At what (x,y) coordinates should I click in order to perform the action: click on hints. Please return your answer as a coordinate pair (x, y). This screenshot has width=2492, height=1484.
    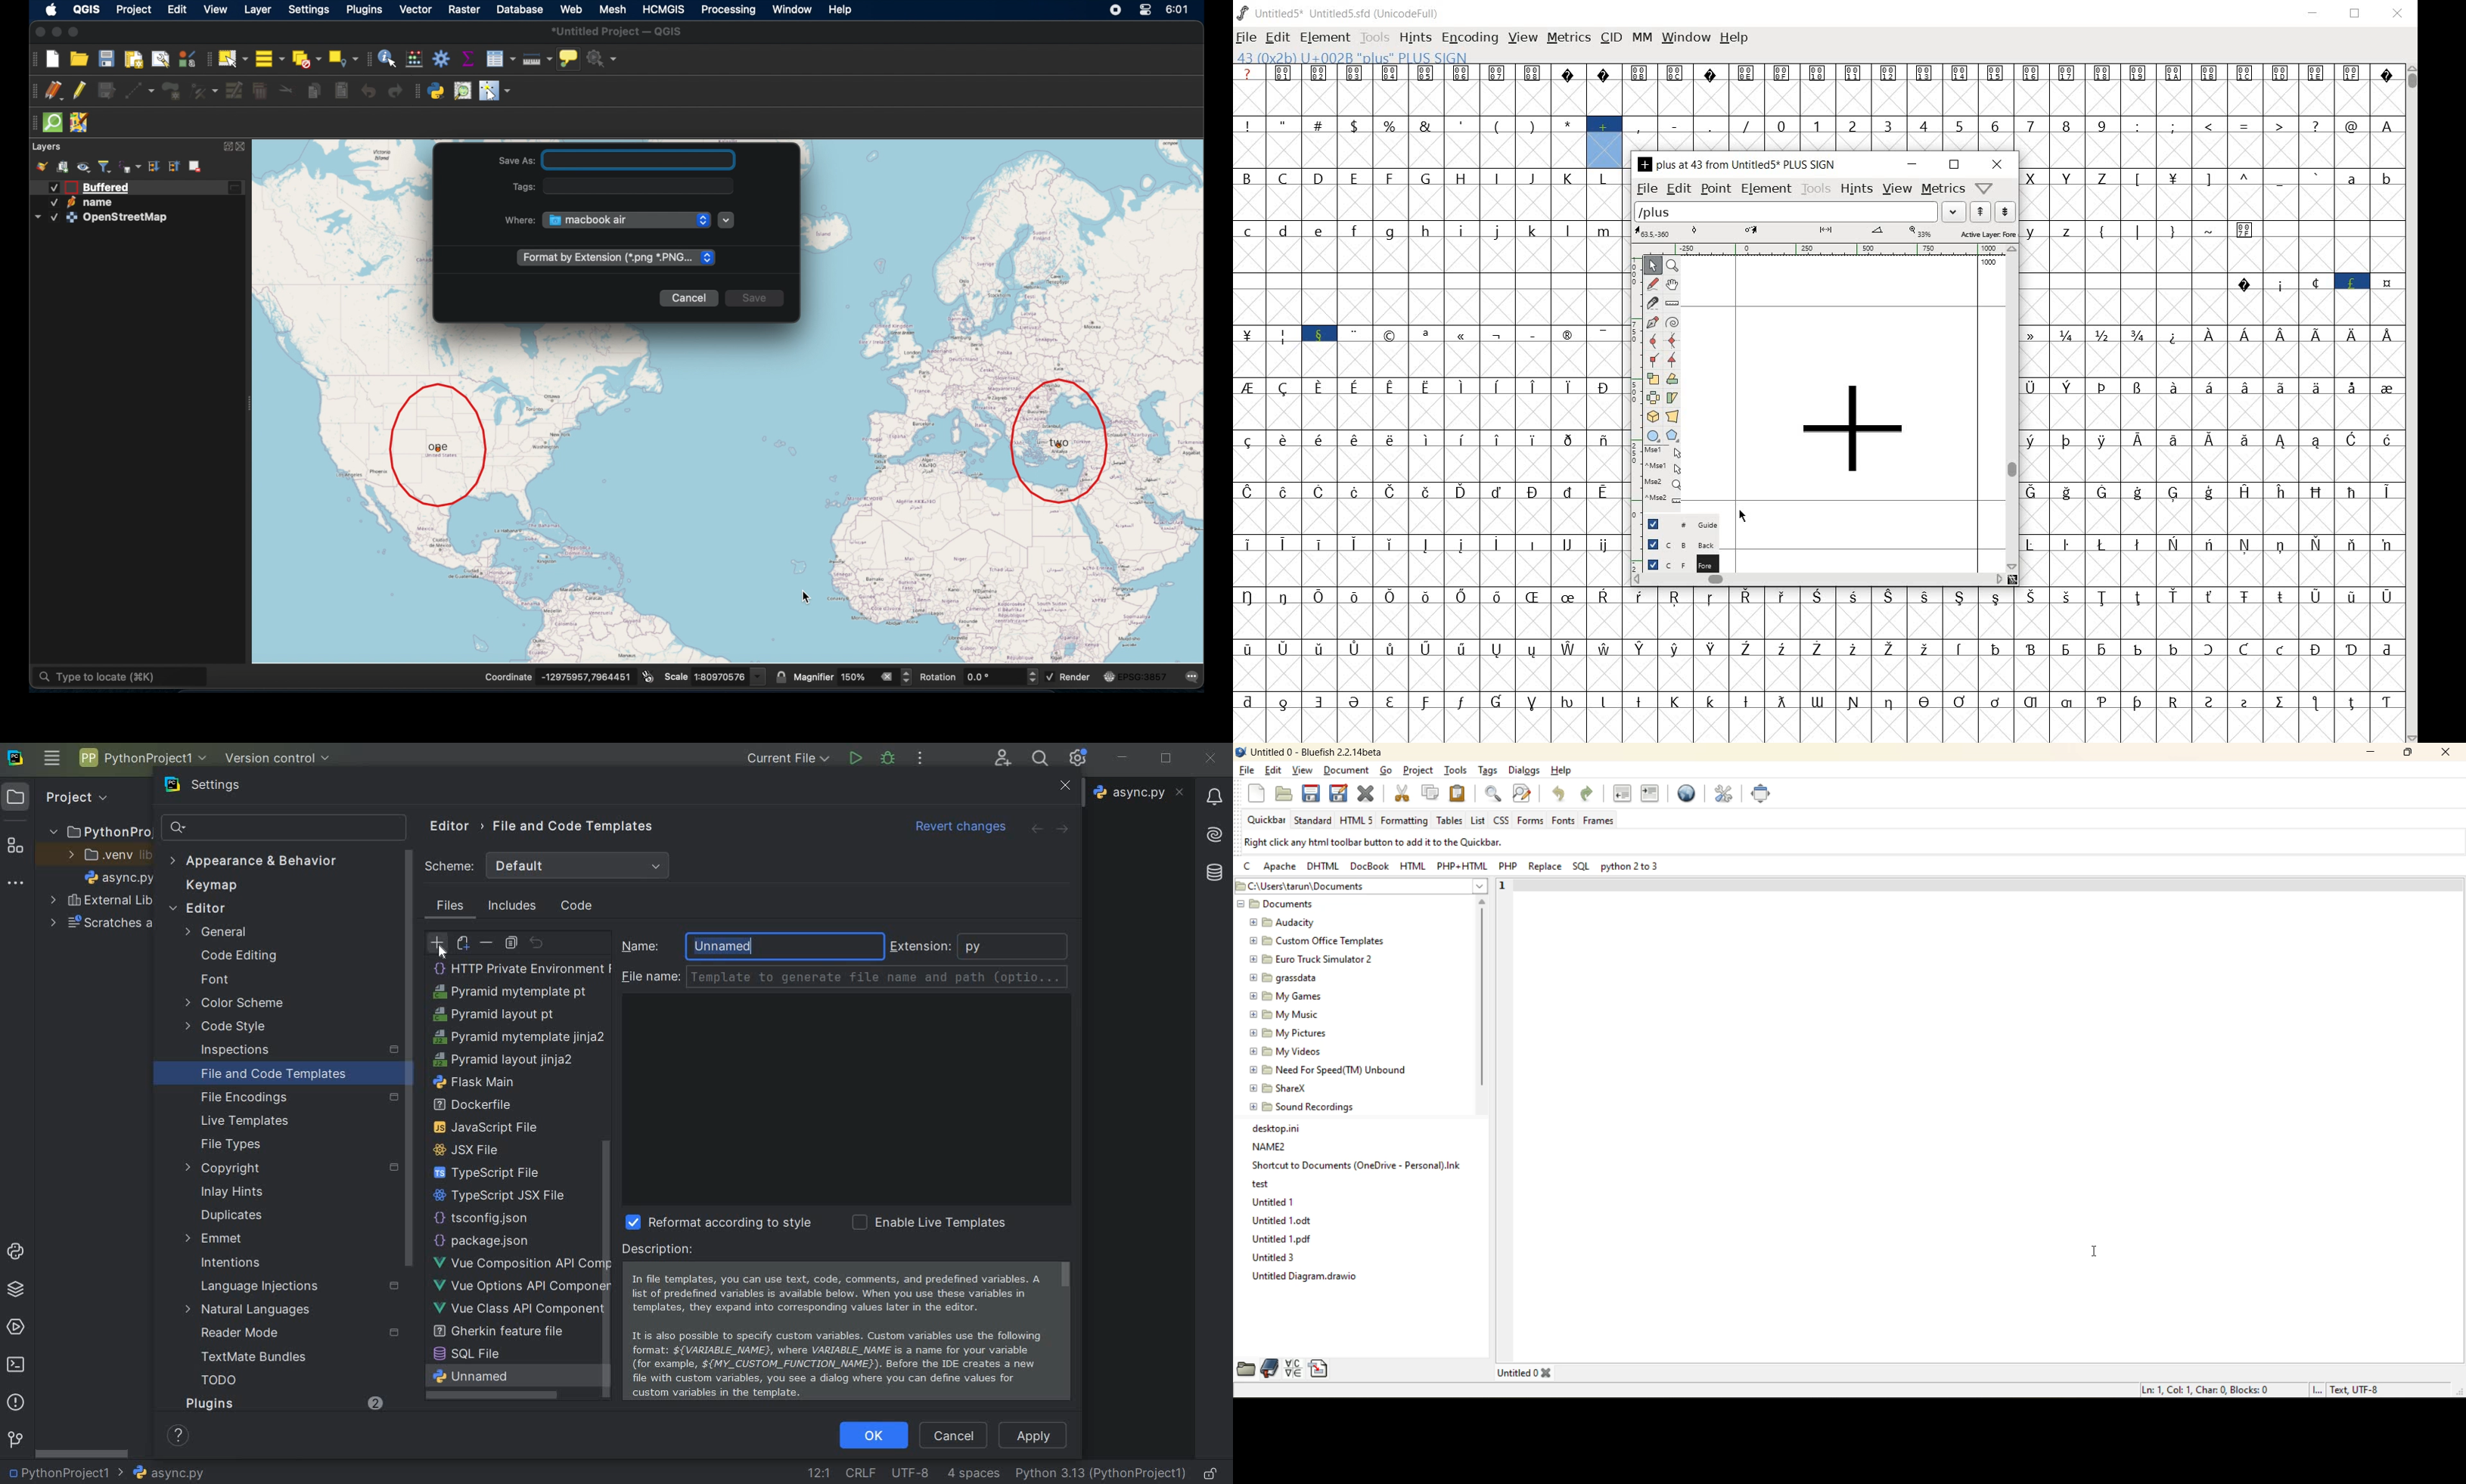
    Looking at the image, I should click on (1415, 39).